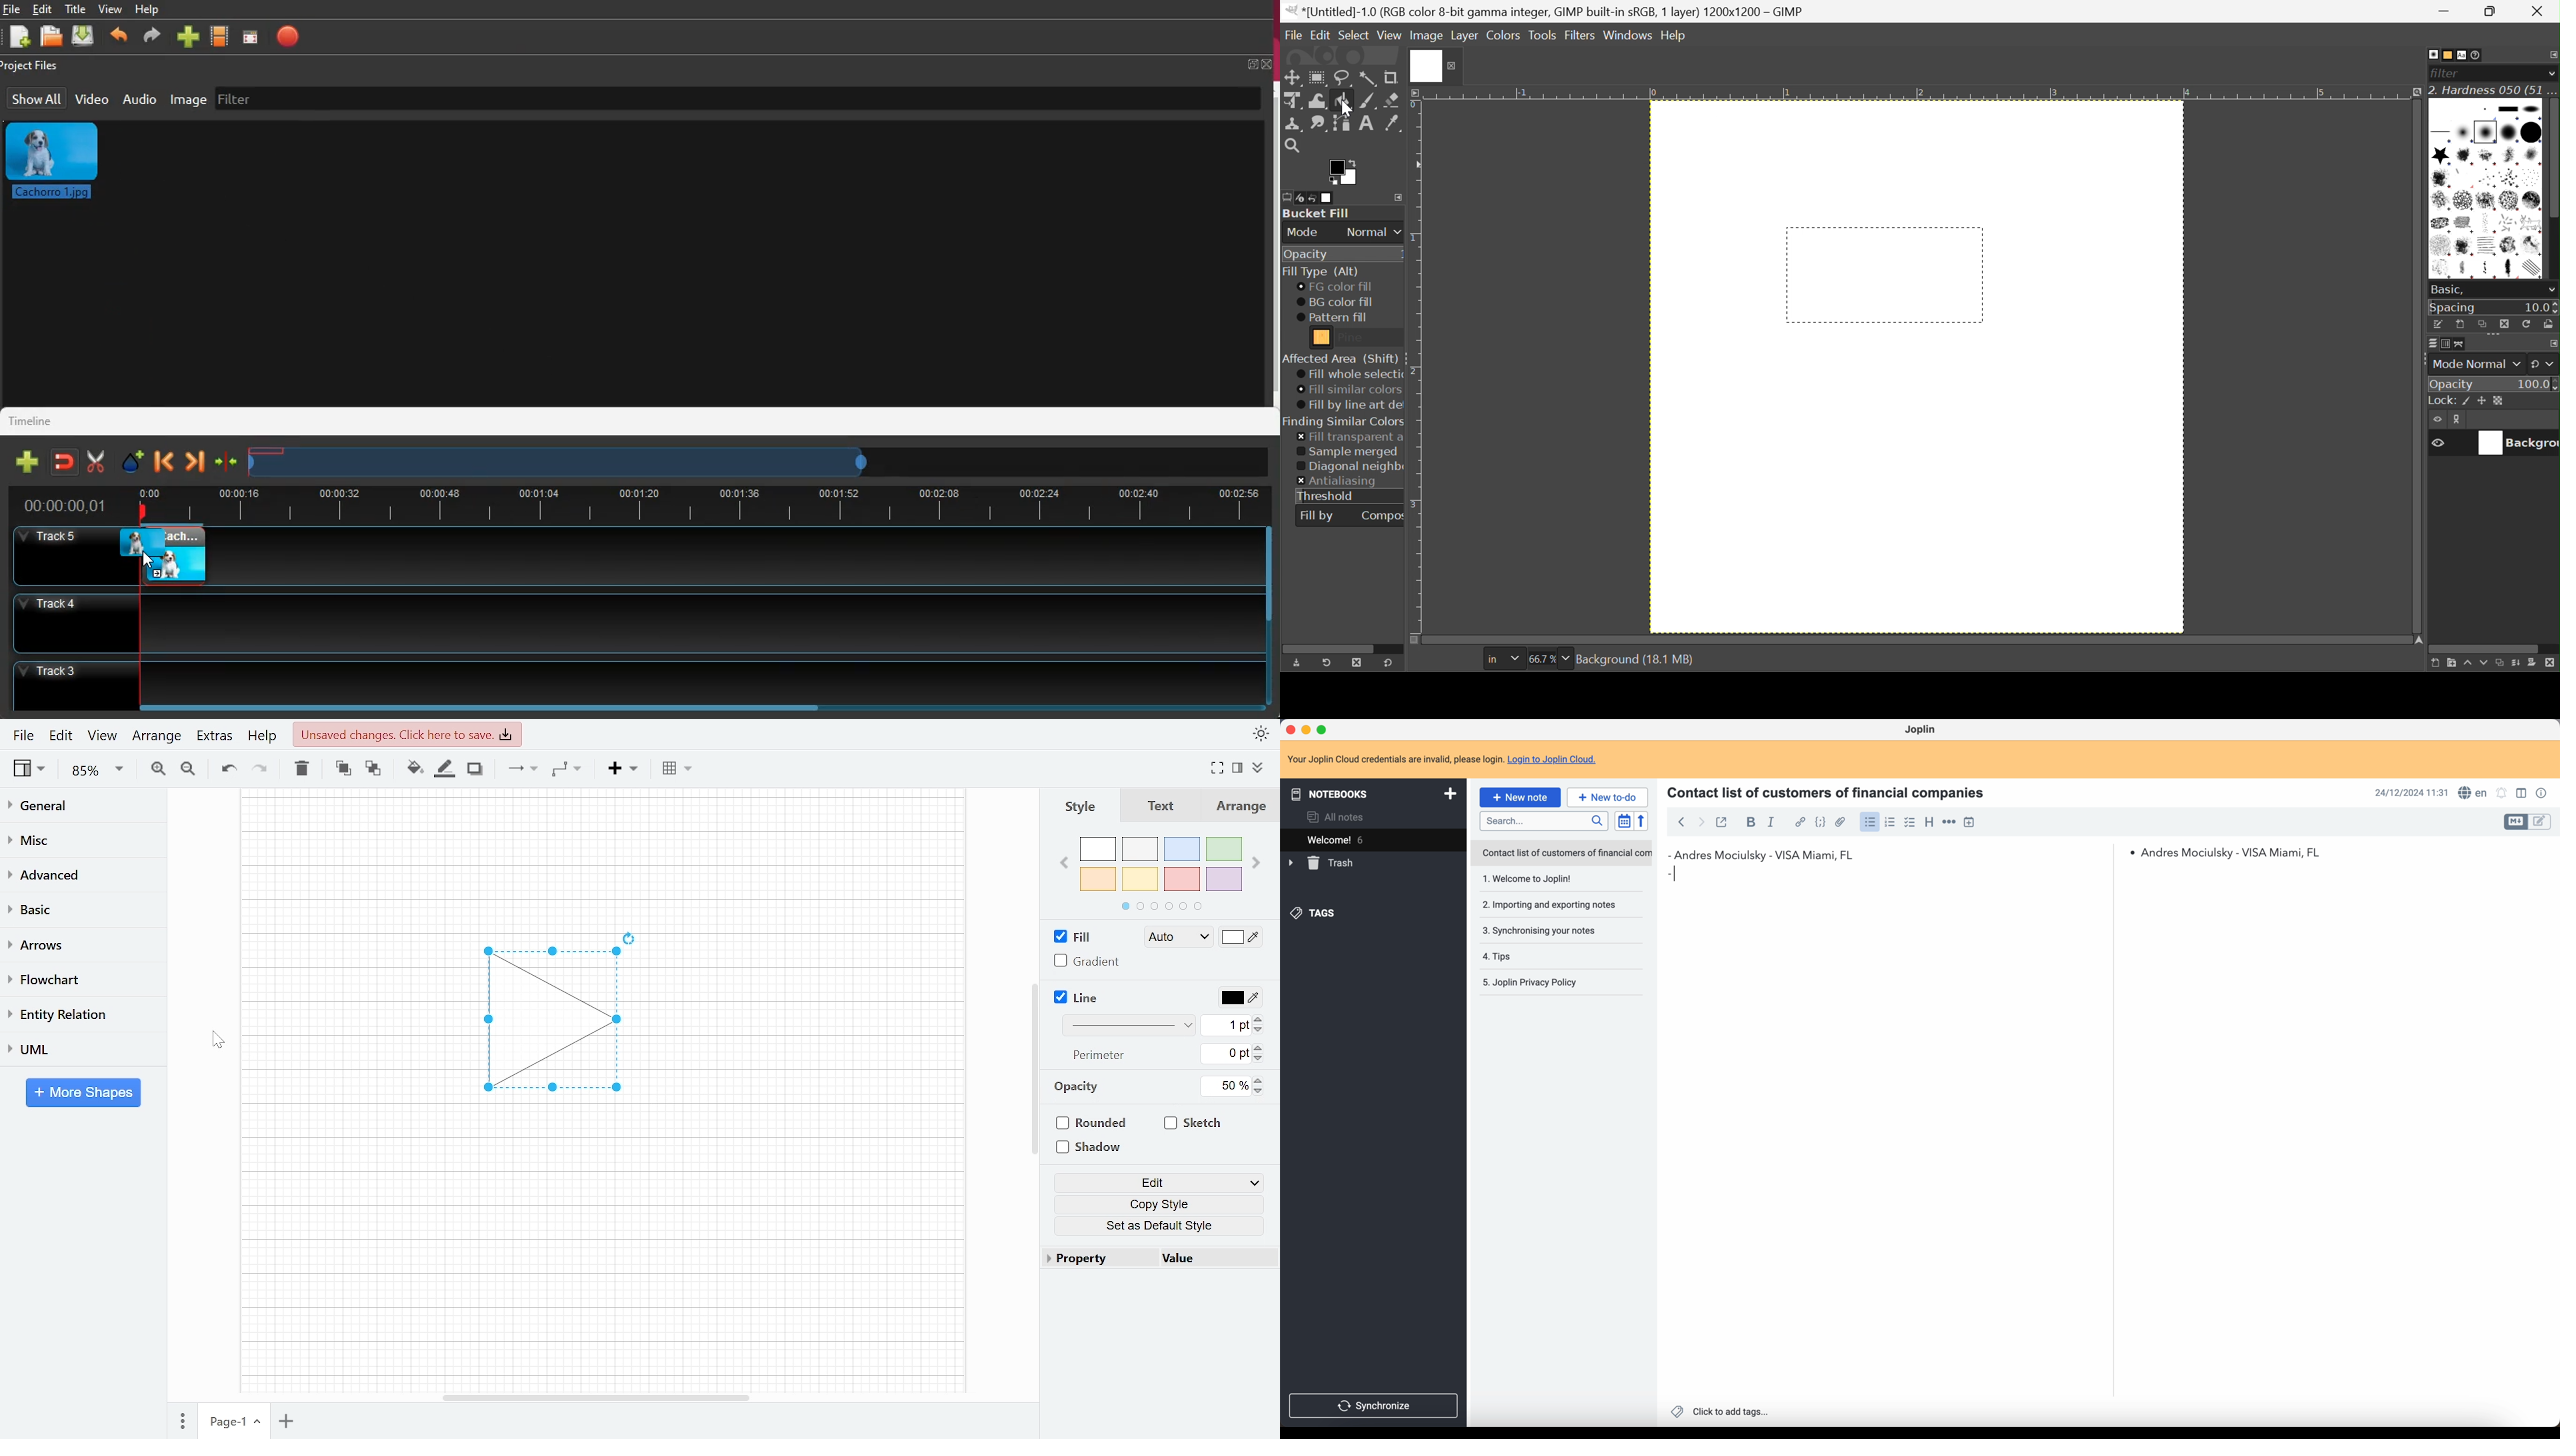 The image size is (2576, 1456). I want to click on attach file, so click(1841, 822).